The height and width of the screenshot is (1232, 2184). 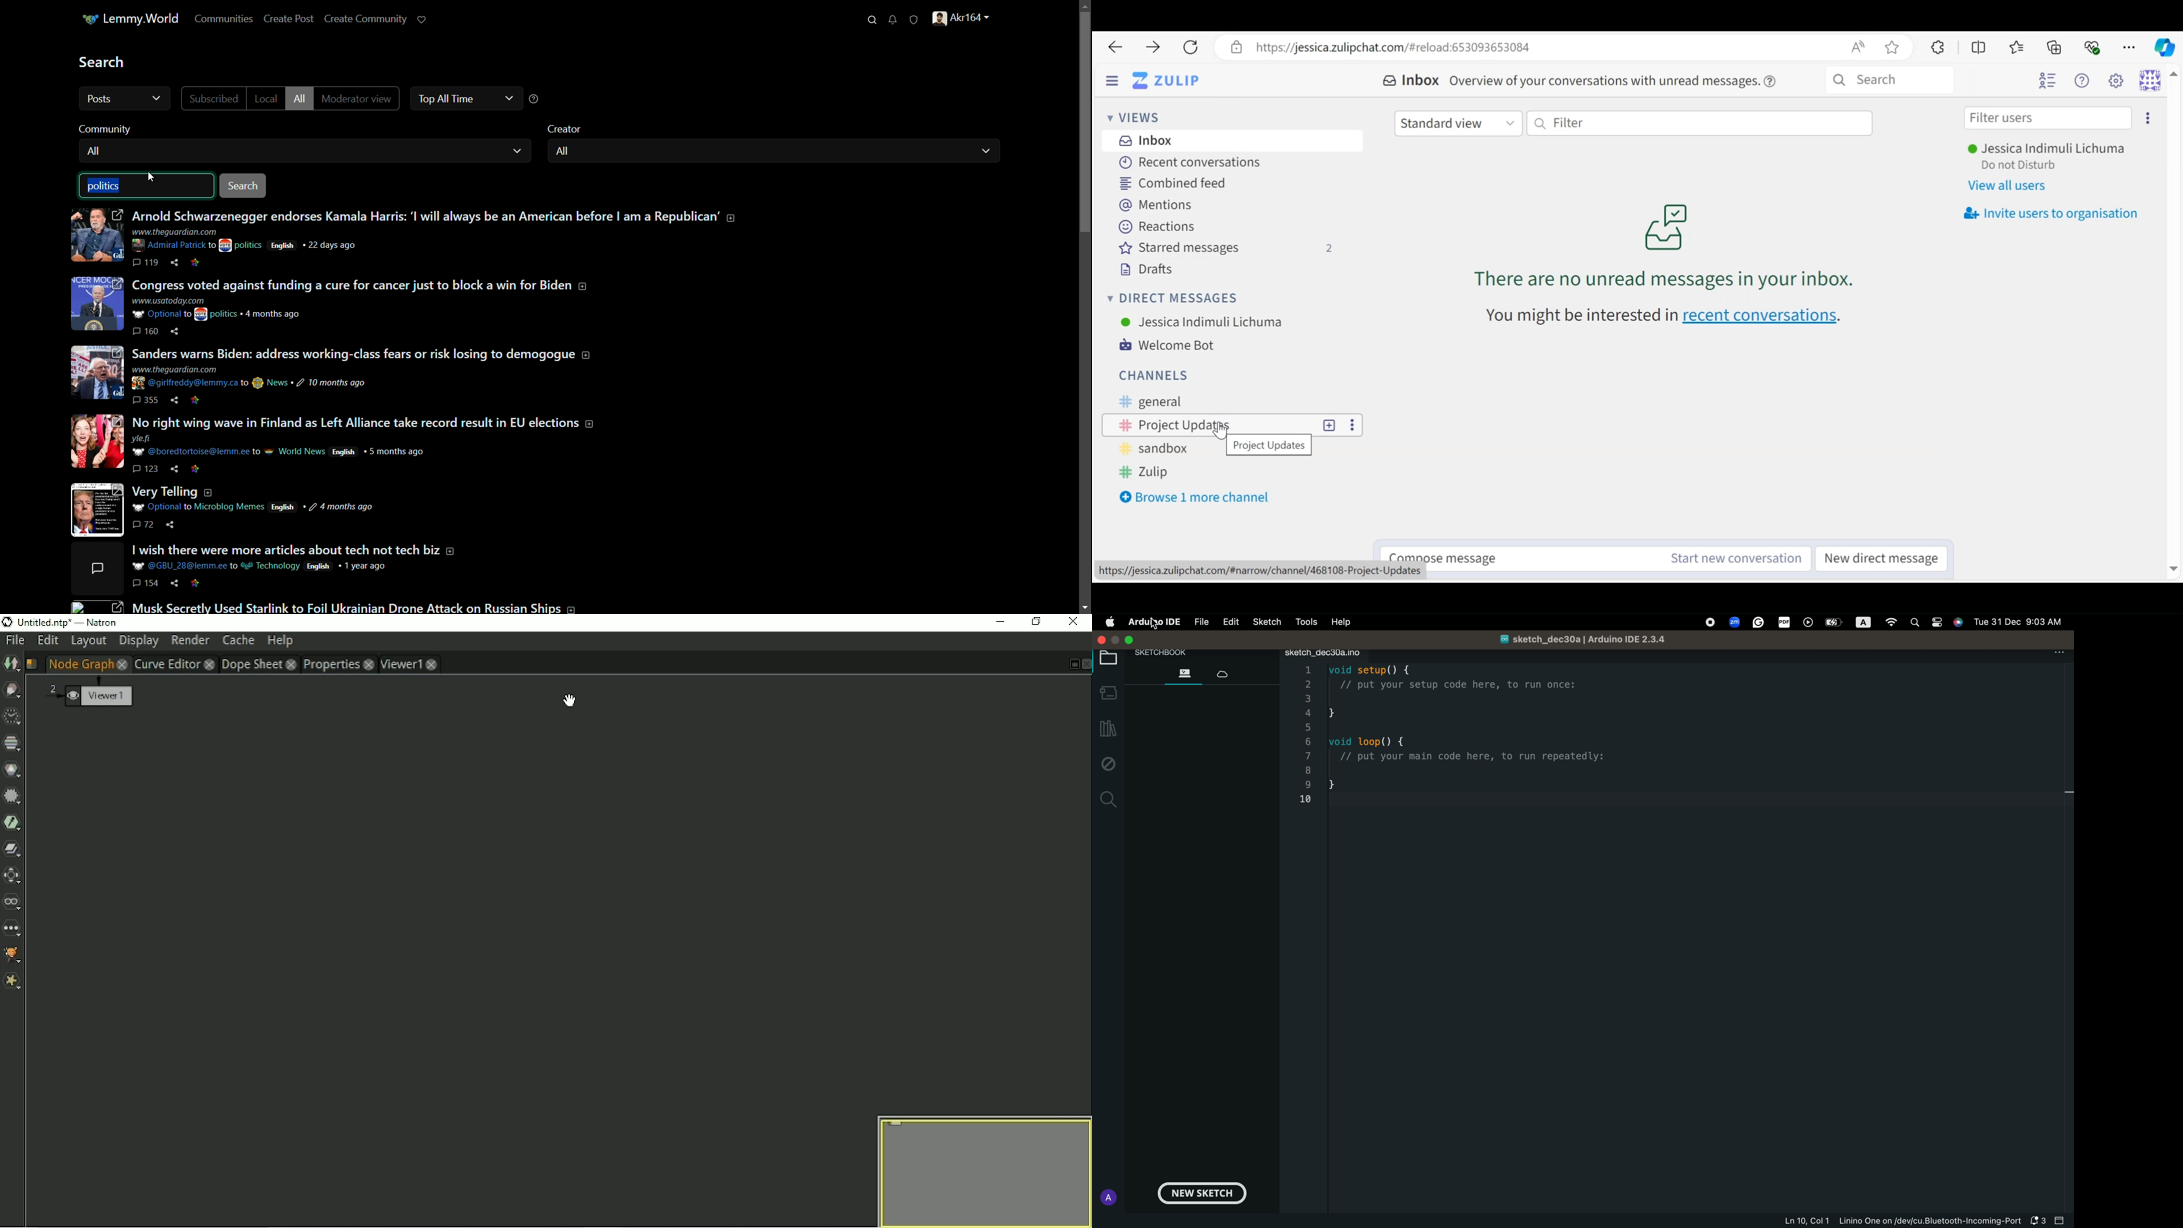 I want to click on Go to Home View, so click(x=1165, y=81).